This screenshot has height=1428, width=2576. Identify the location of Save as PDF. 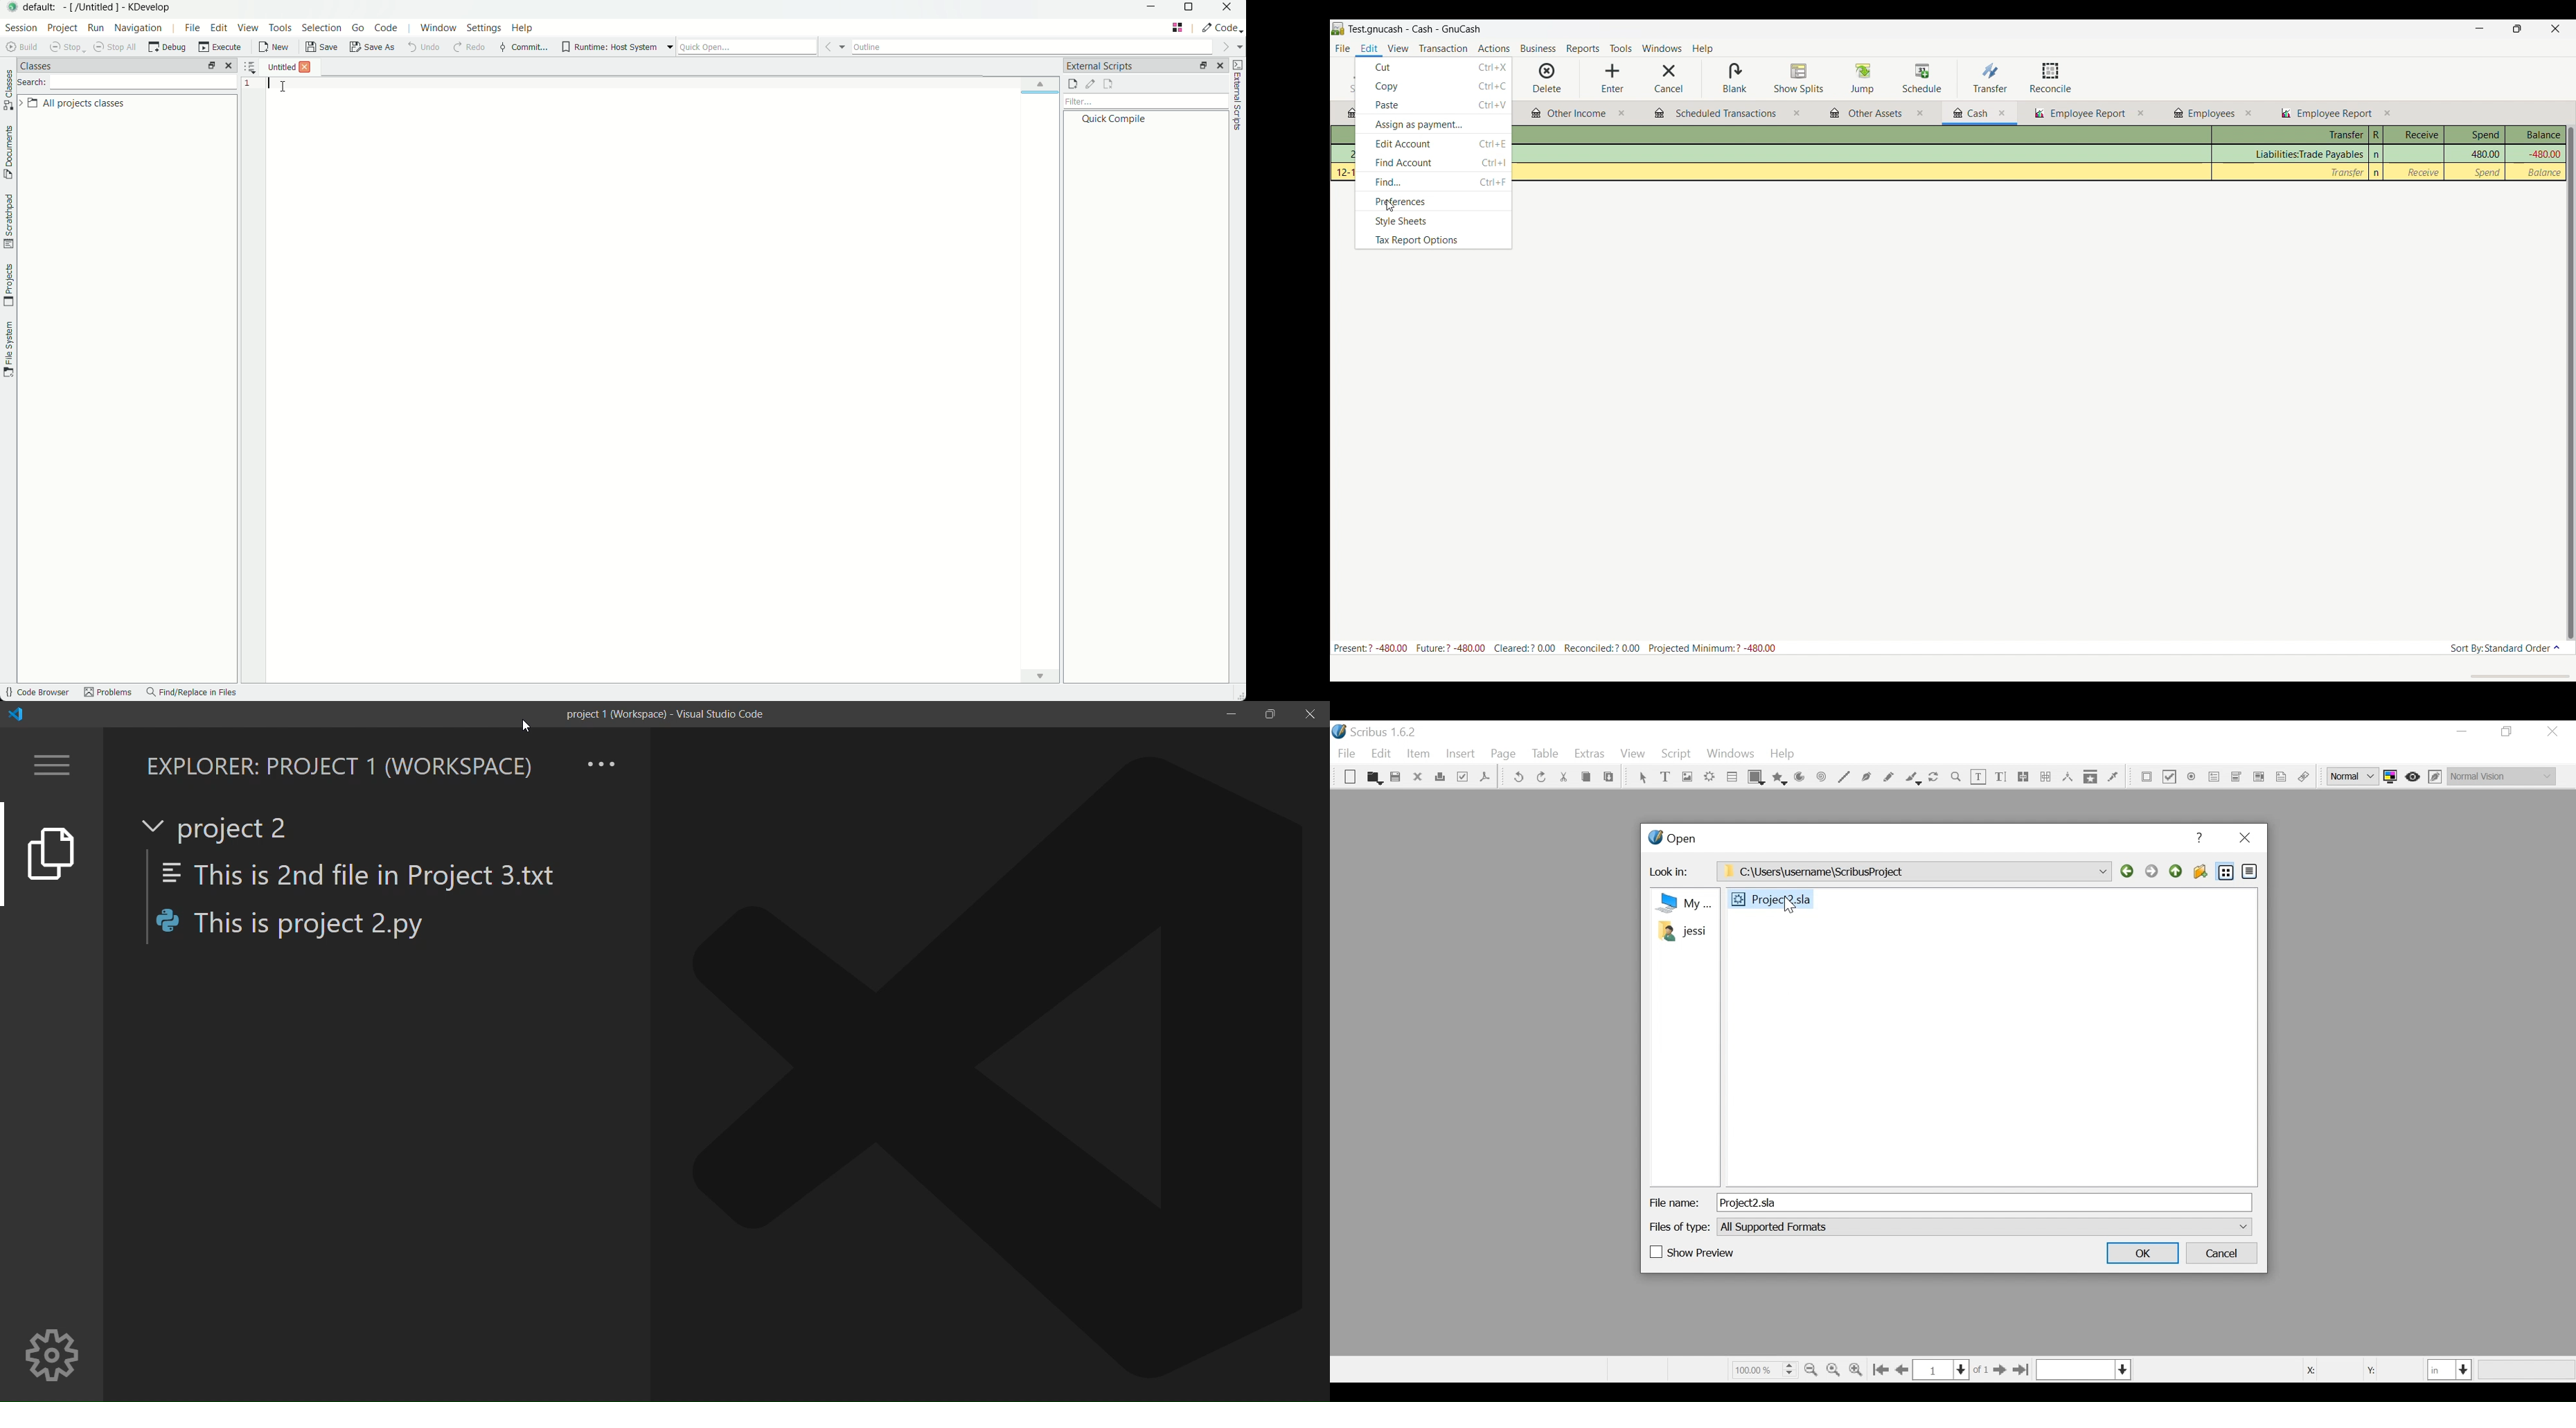
(1484, 779).